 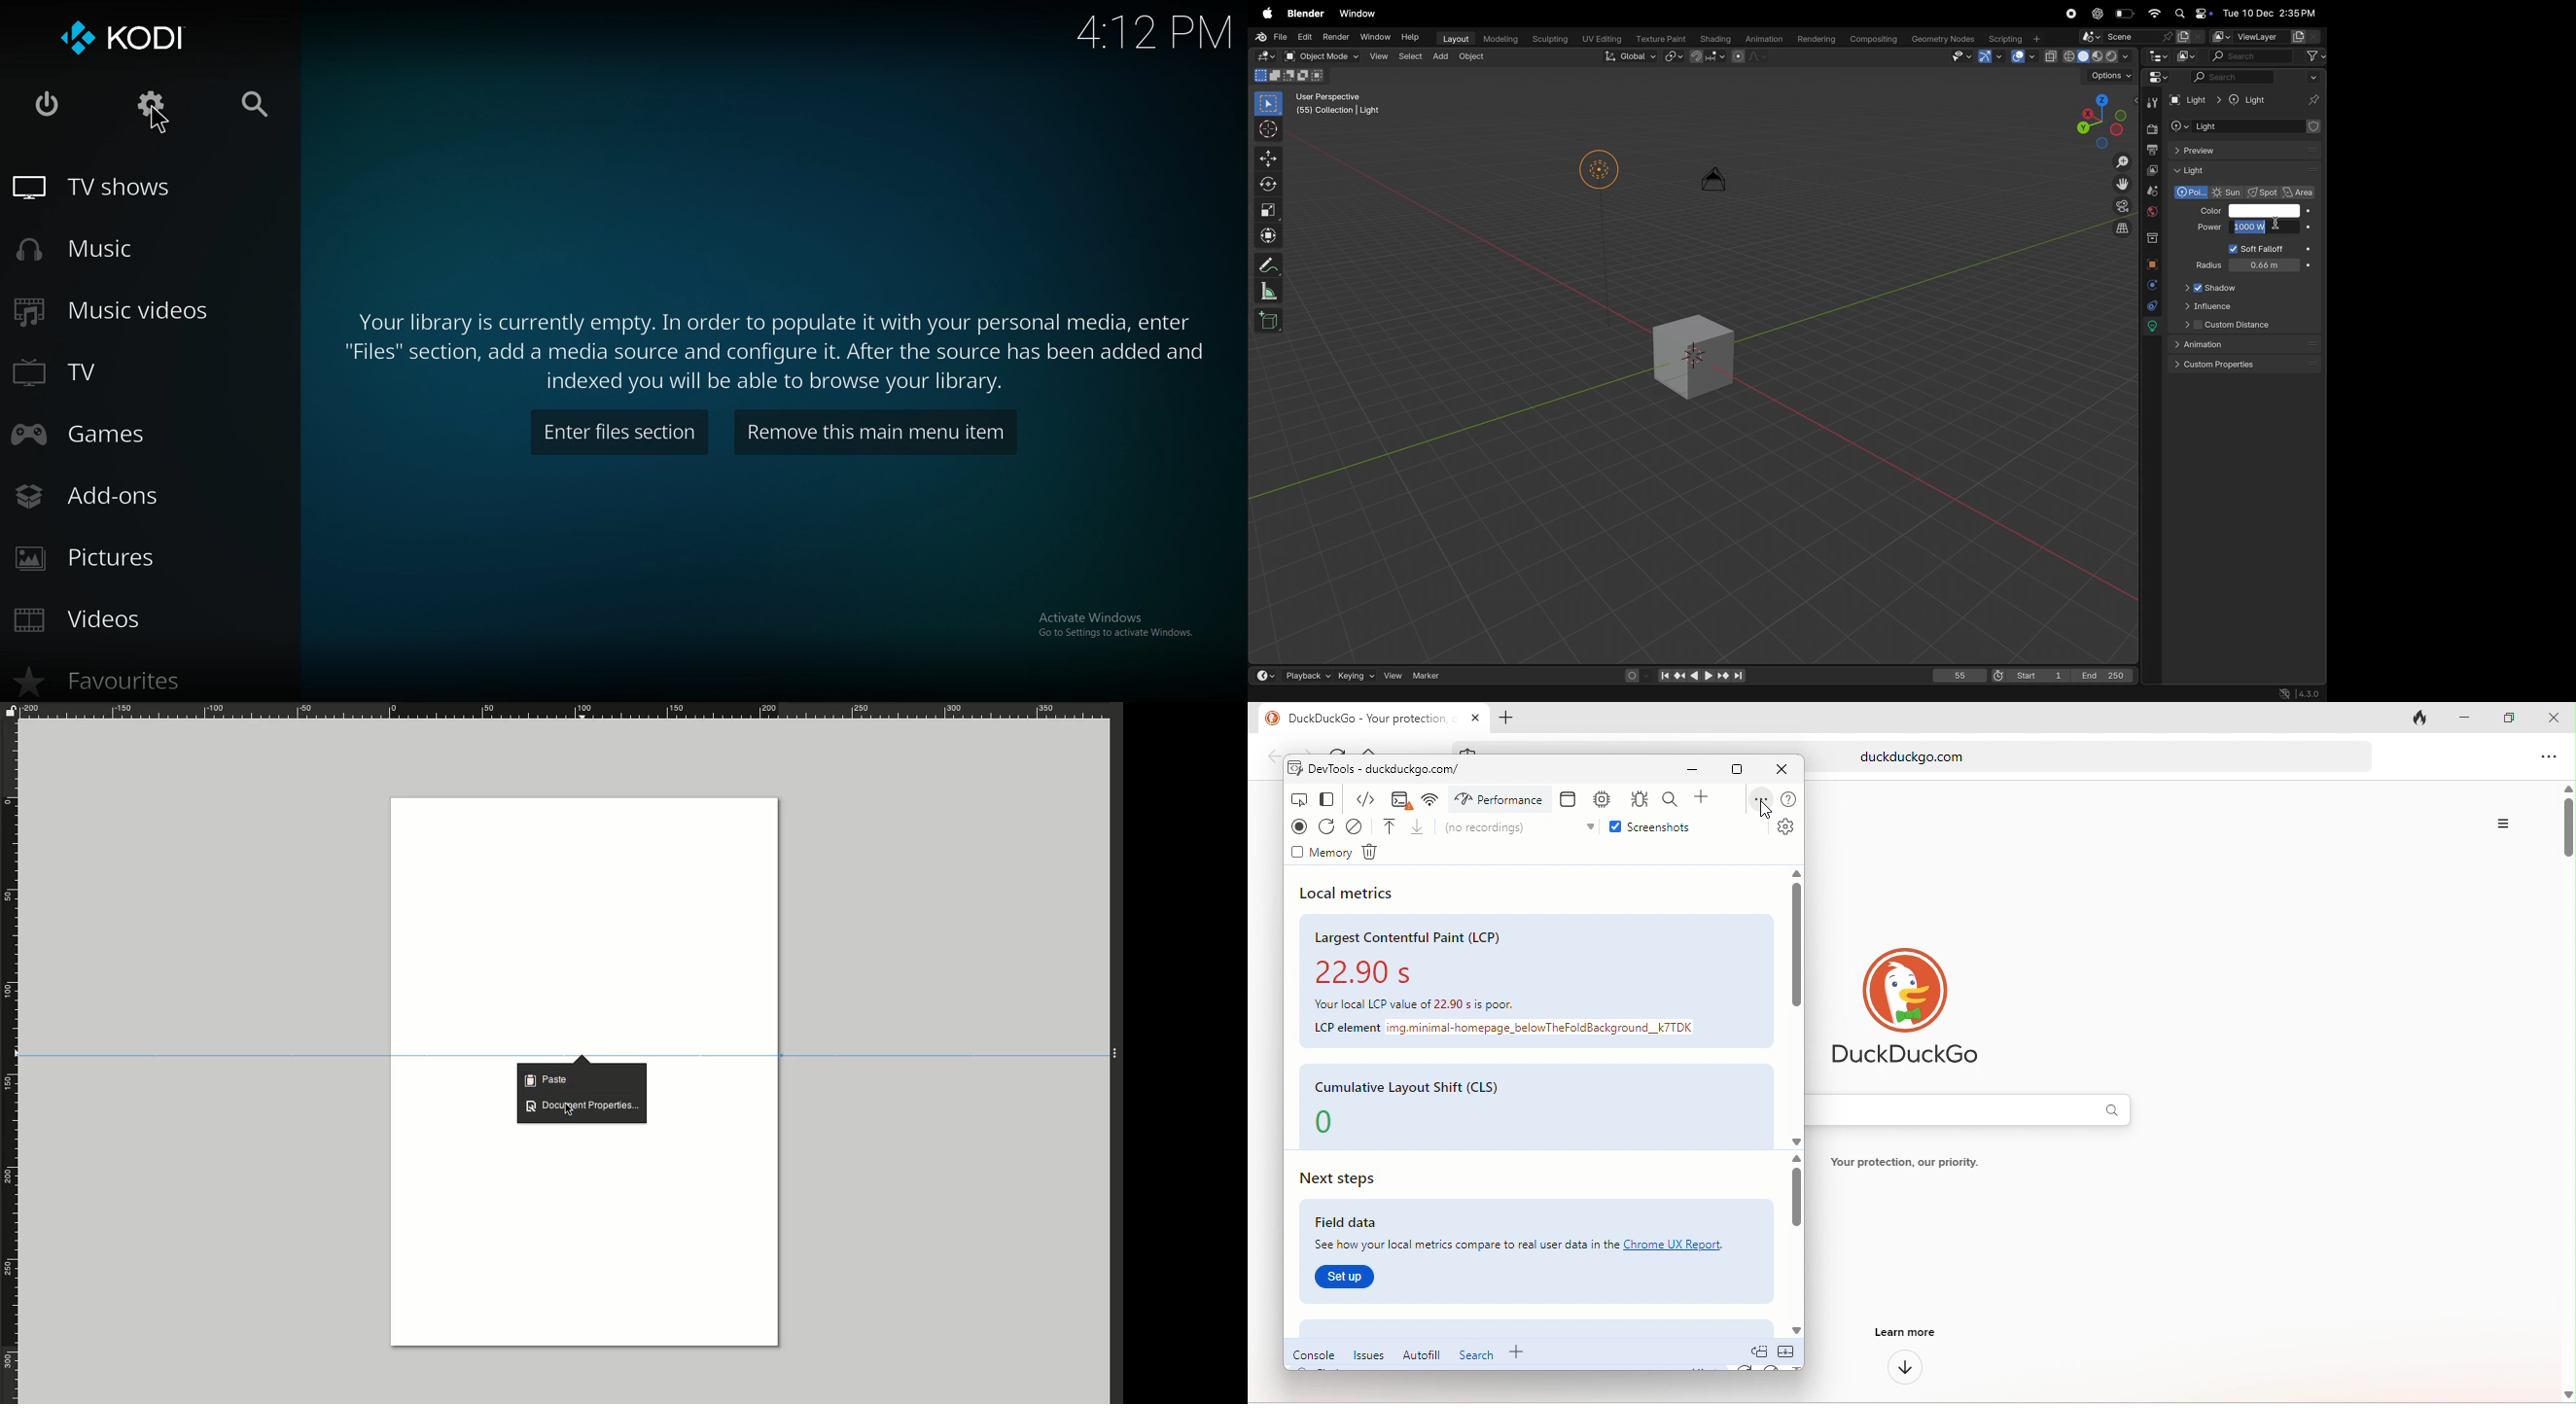 What do you see at coordinates (1716, 37) in the screenshot?
I see `shading` at bounding box center [1716, 37].